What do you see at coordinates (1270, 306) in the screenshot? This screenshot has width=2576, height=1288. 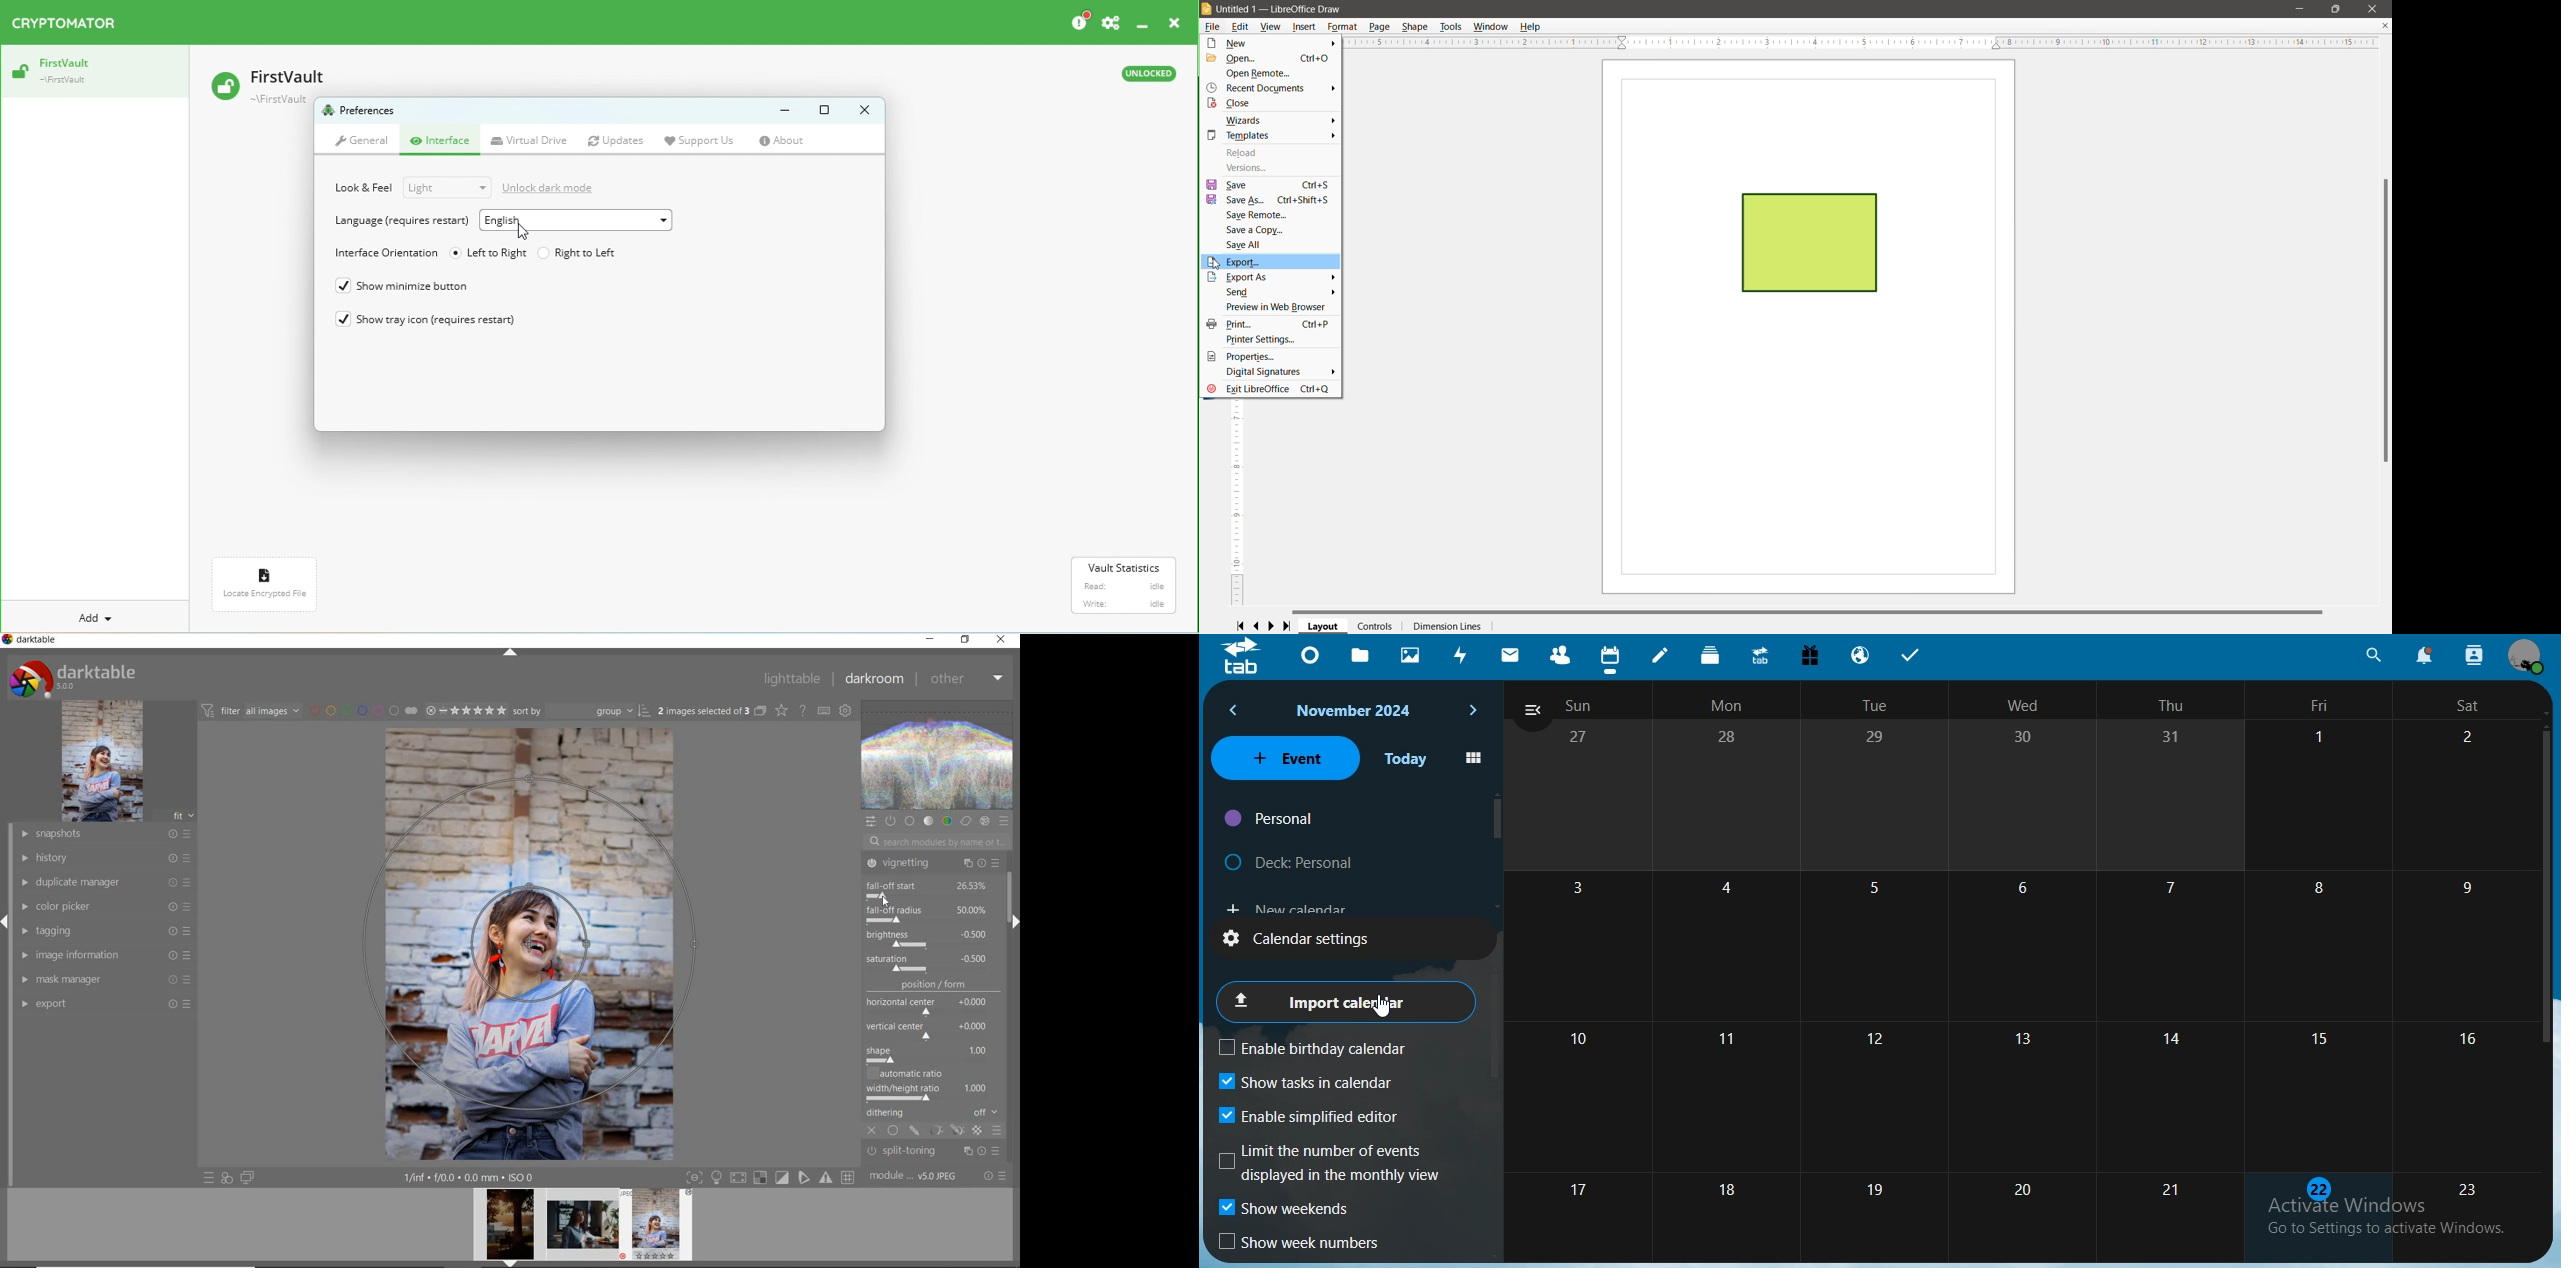 I see `Preview in Web Browser` at bounding box center [1270, 306].